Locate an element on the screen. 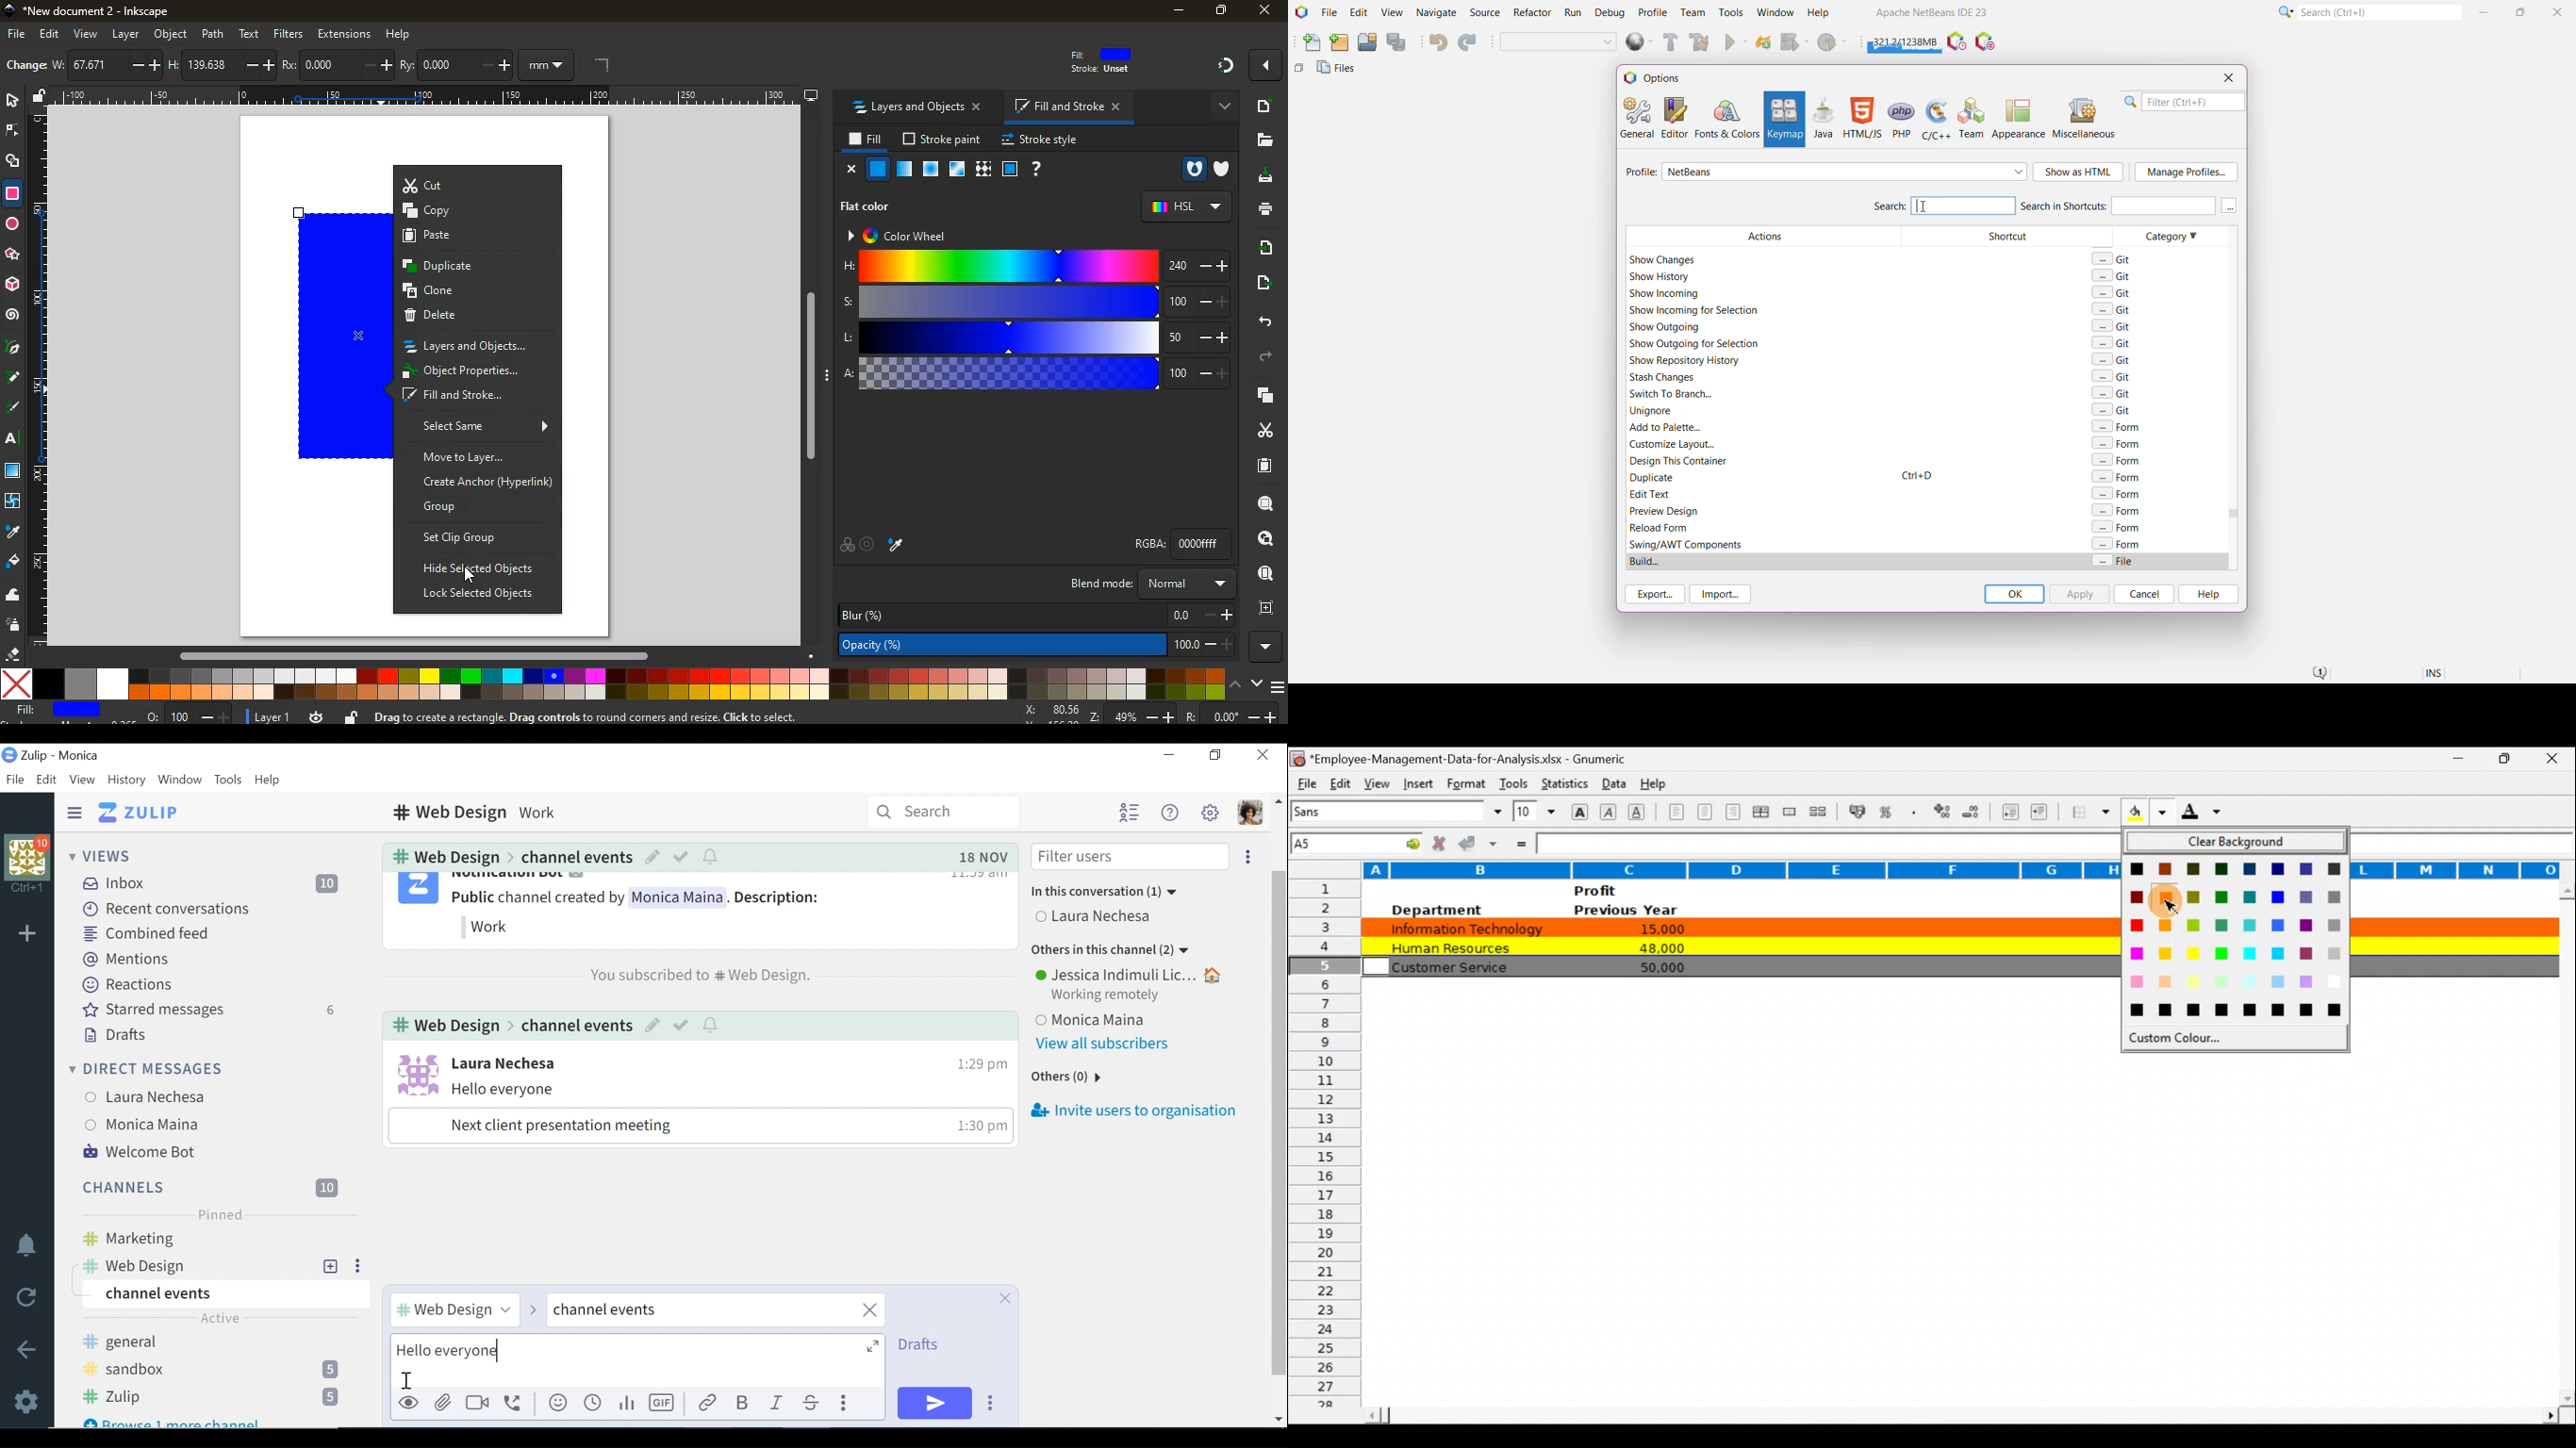 The width and height of the screenshot is (2576, 1456). Background is located at coordinates (2145, 816).